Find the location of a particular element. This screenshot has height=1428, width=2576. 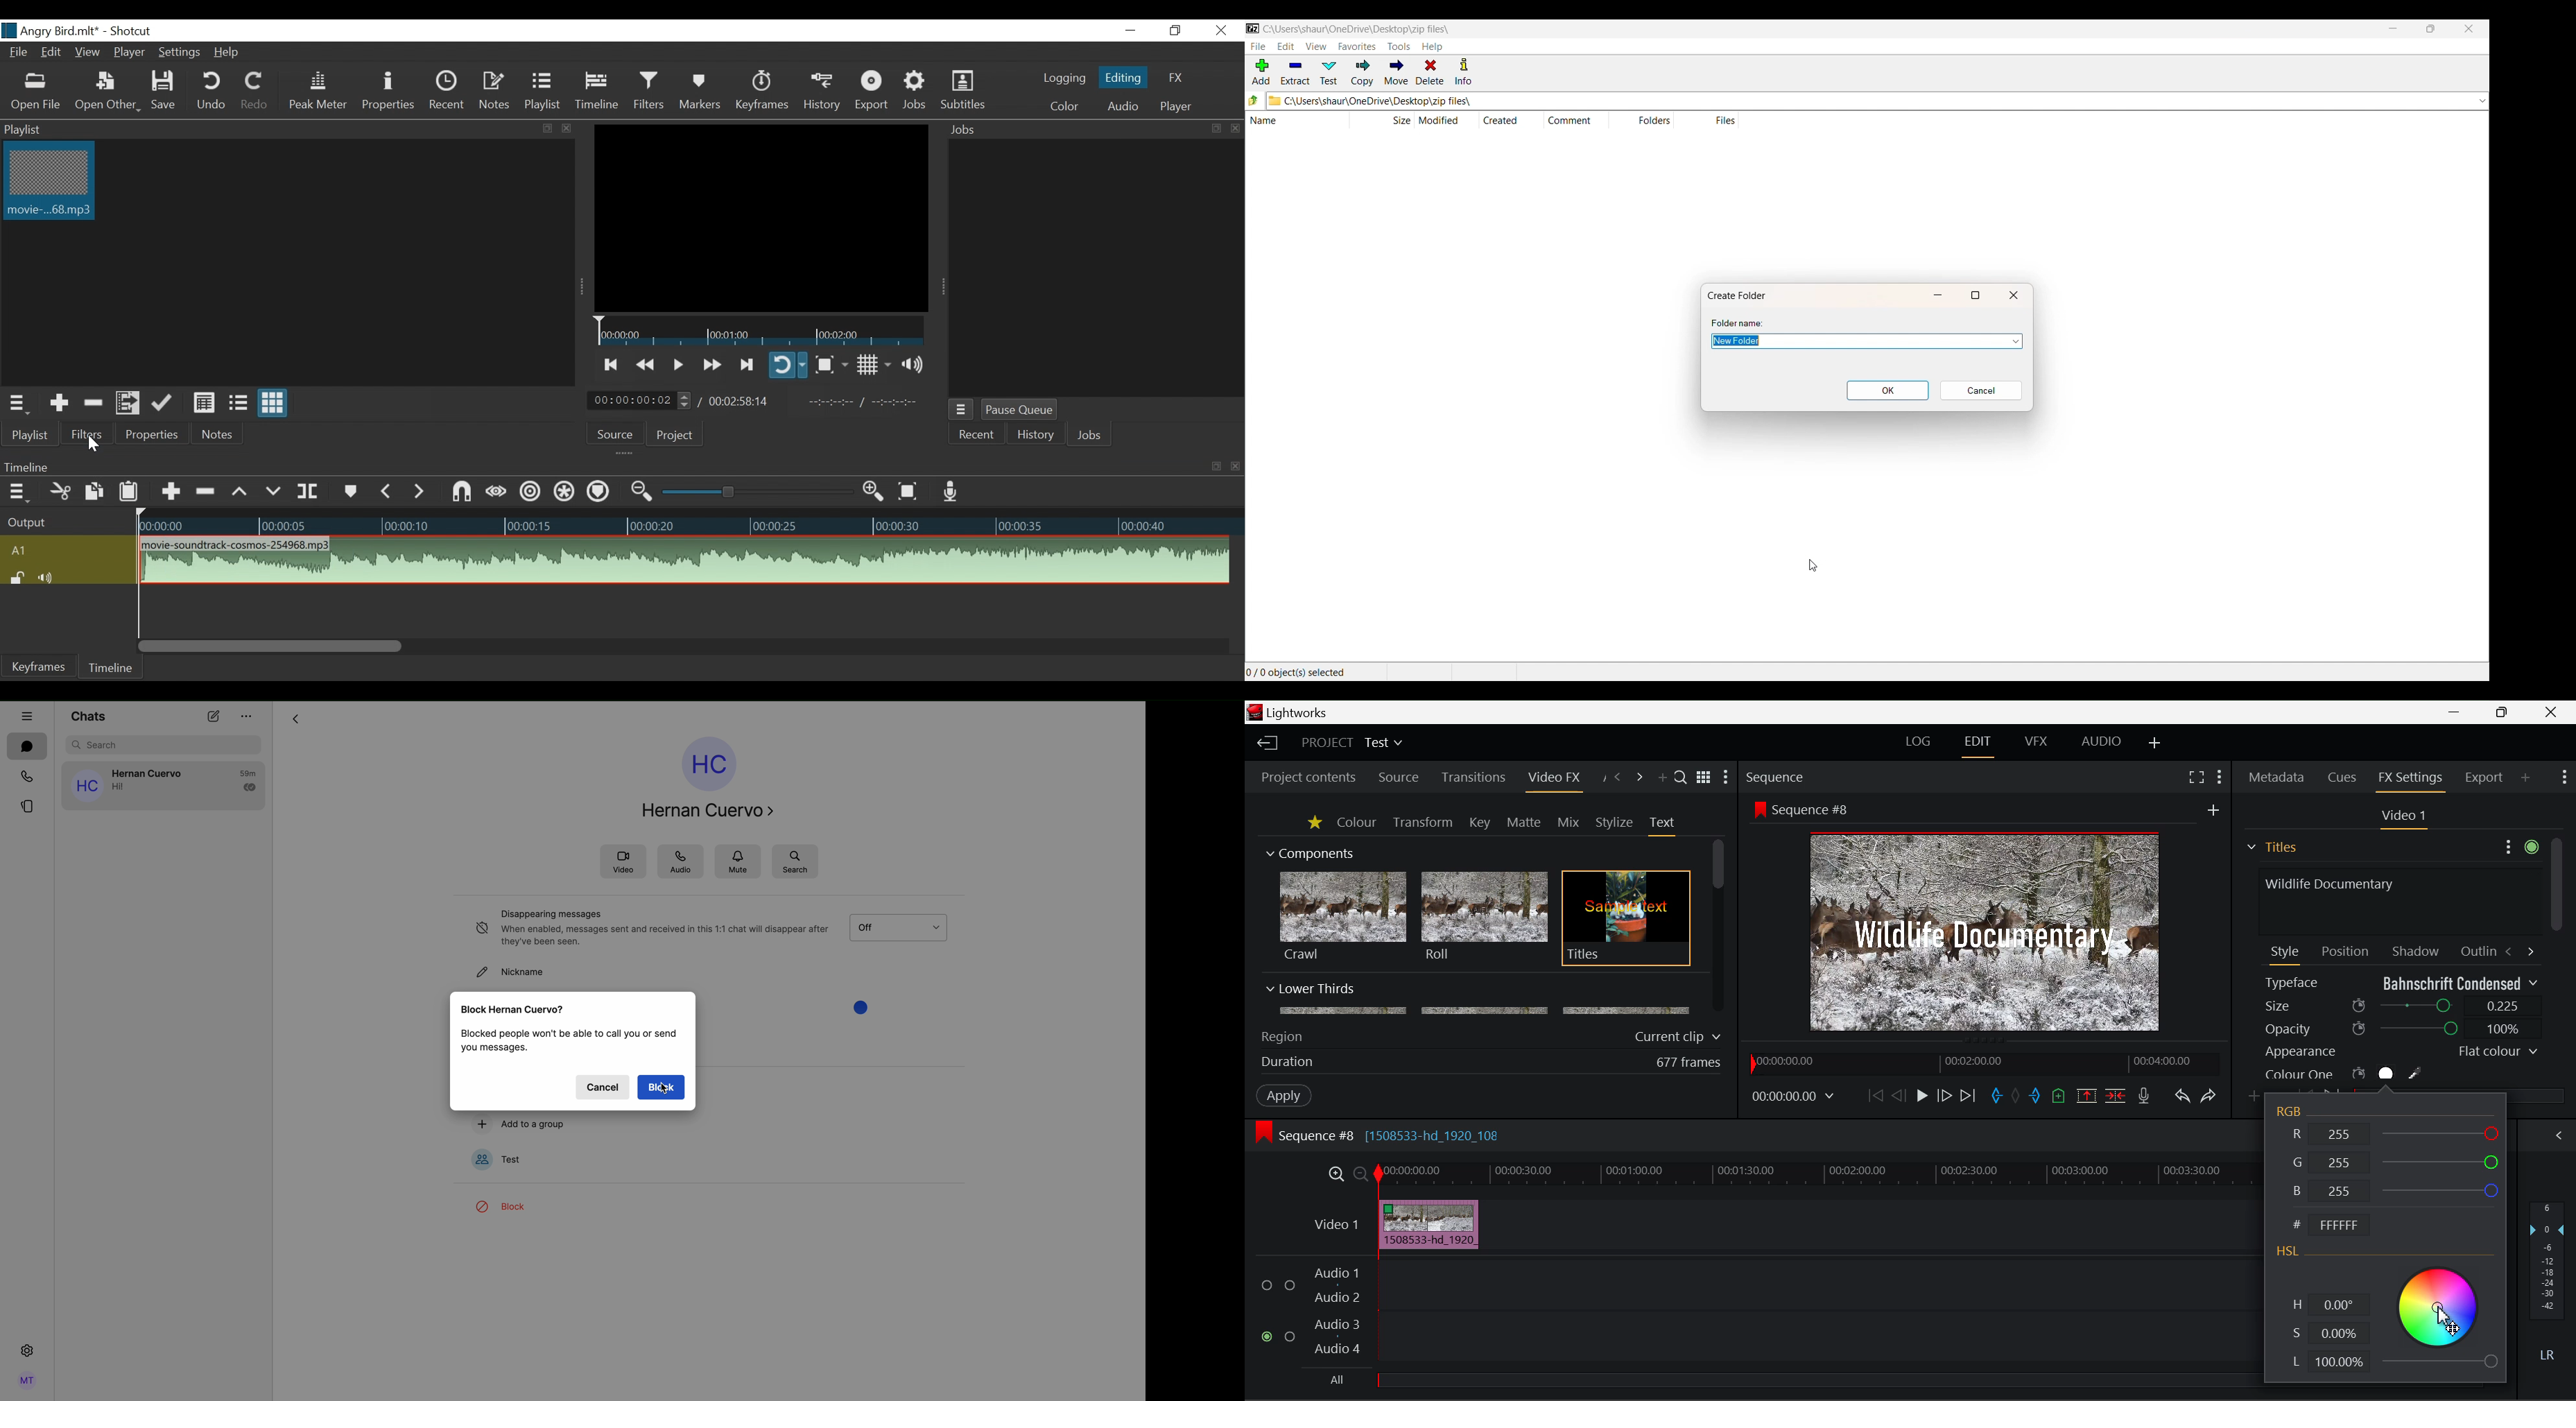

Search is located at coordinates (1682, 776).